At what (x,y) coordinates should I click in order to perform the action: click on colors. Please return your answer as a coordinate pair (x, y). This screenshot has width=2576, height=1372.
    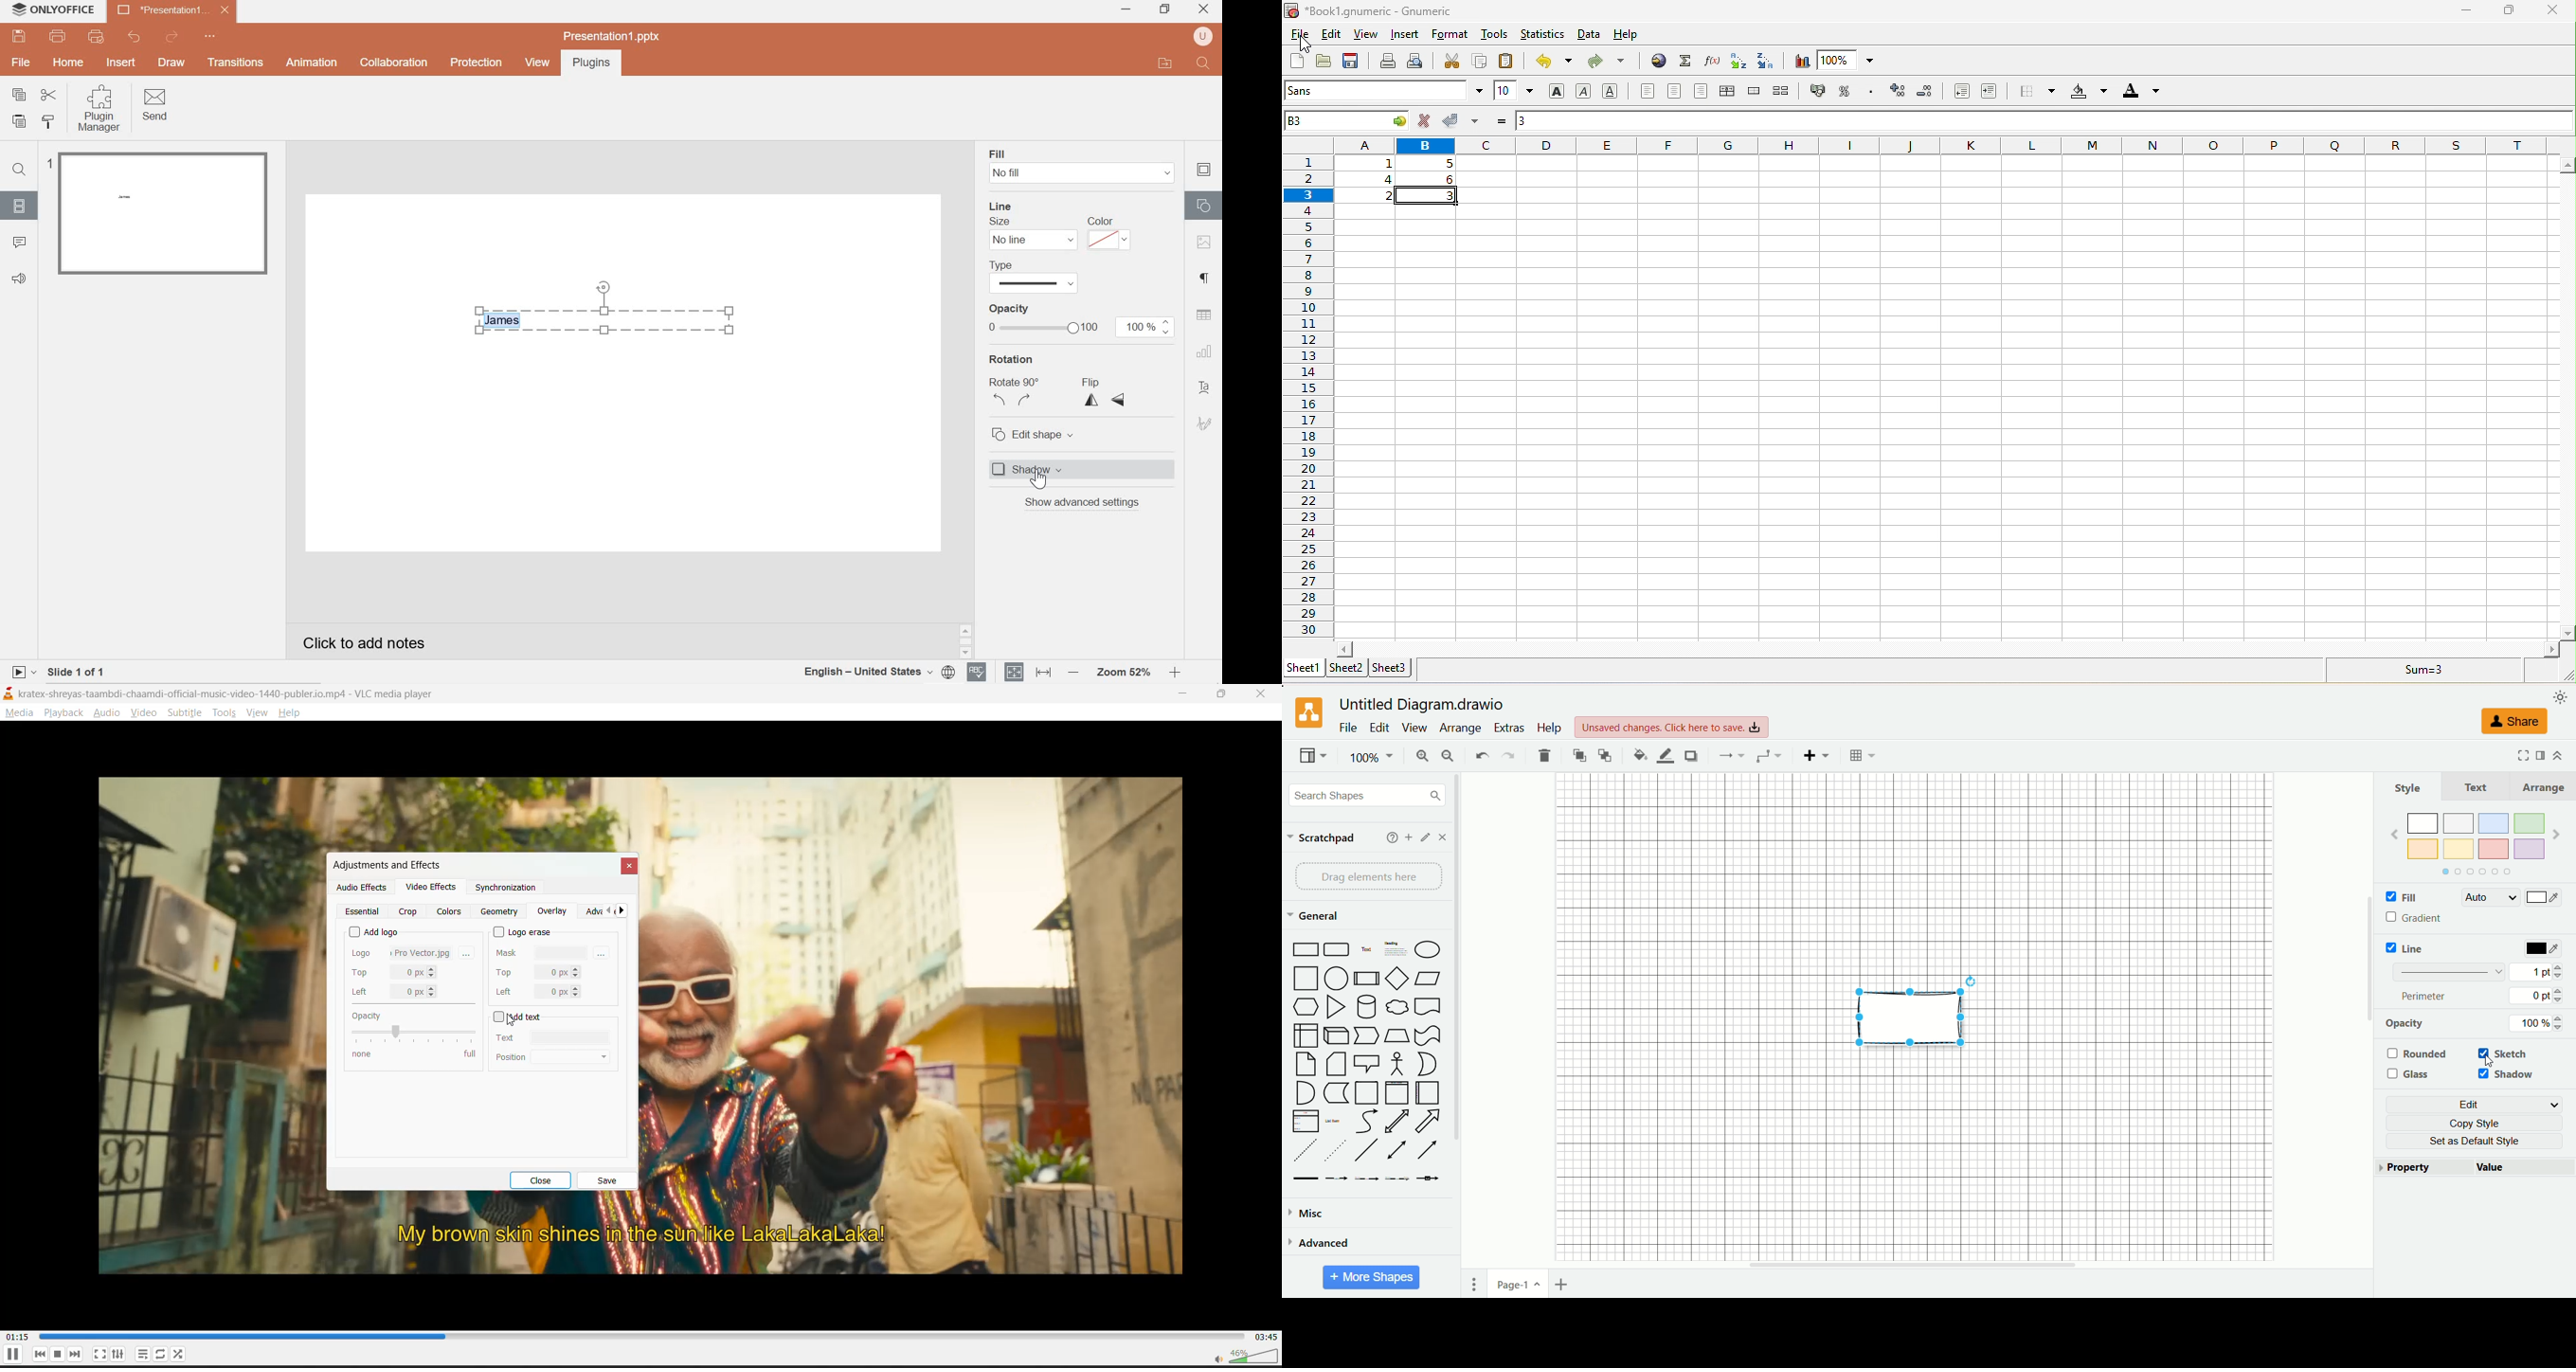
    Looking at the image, I should click on (2475, 836).